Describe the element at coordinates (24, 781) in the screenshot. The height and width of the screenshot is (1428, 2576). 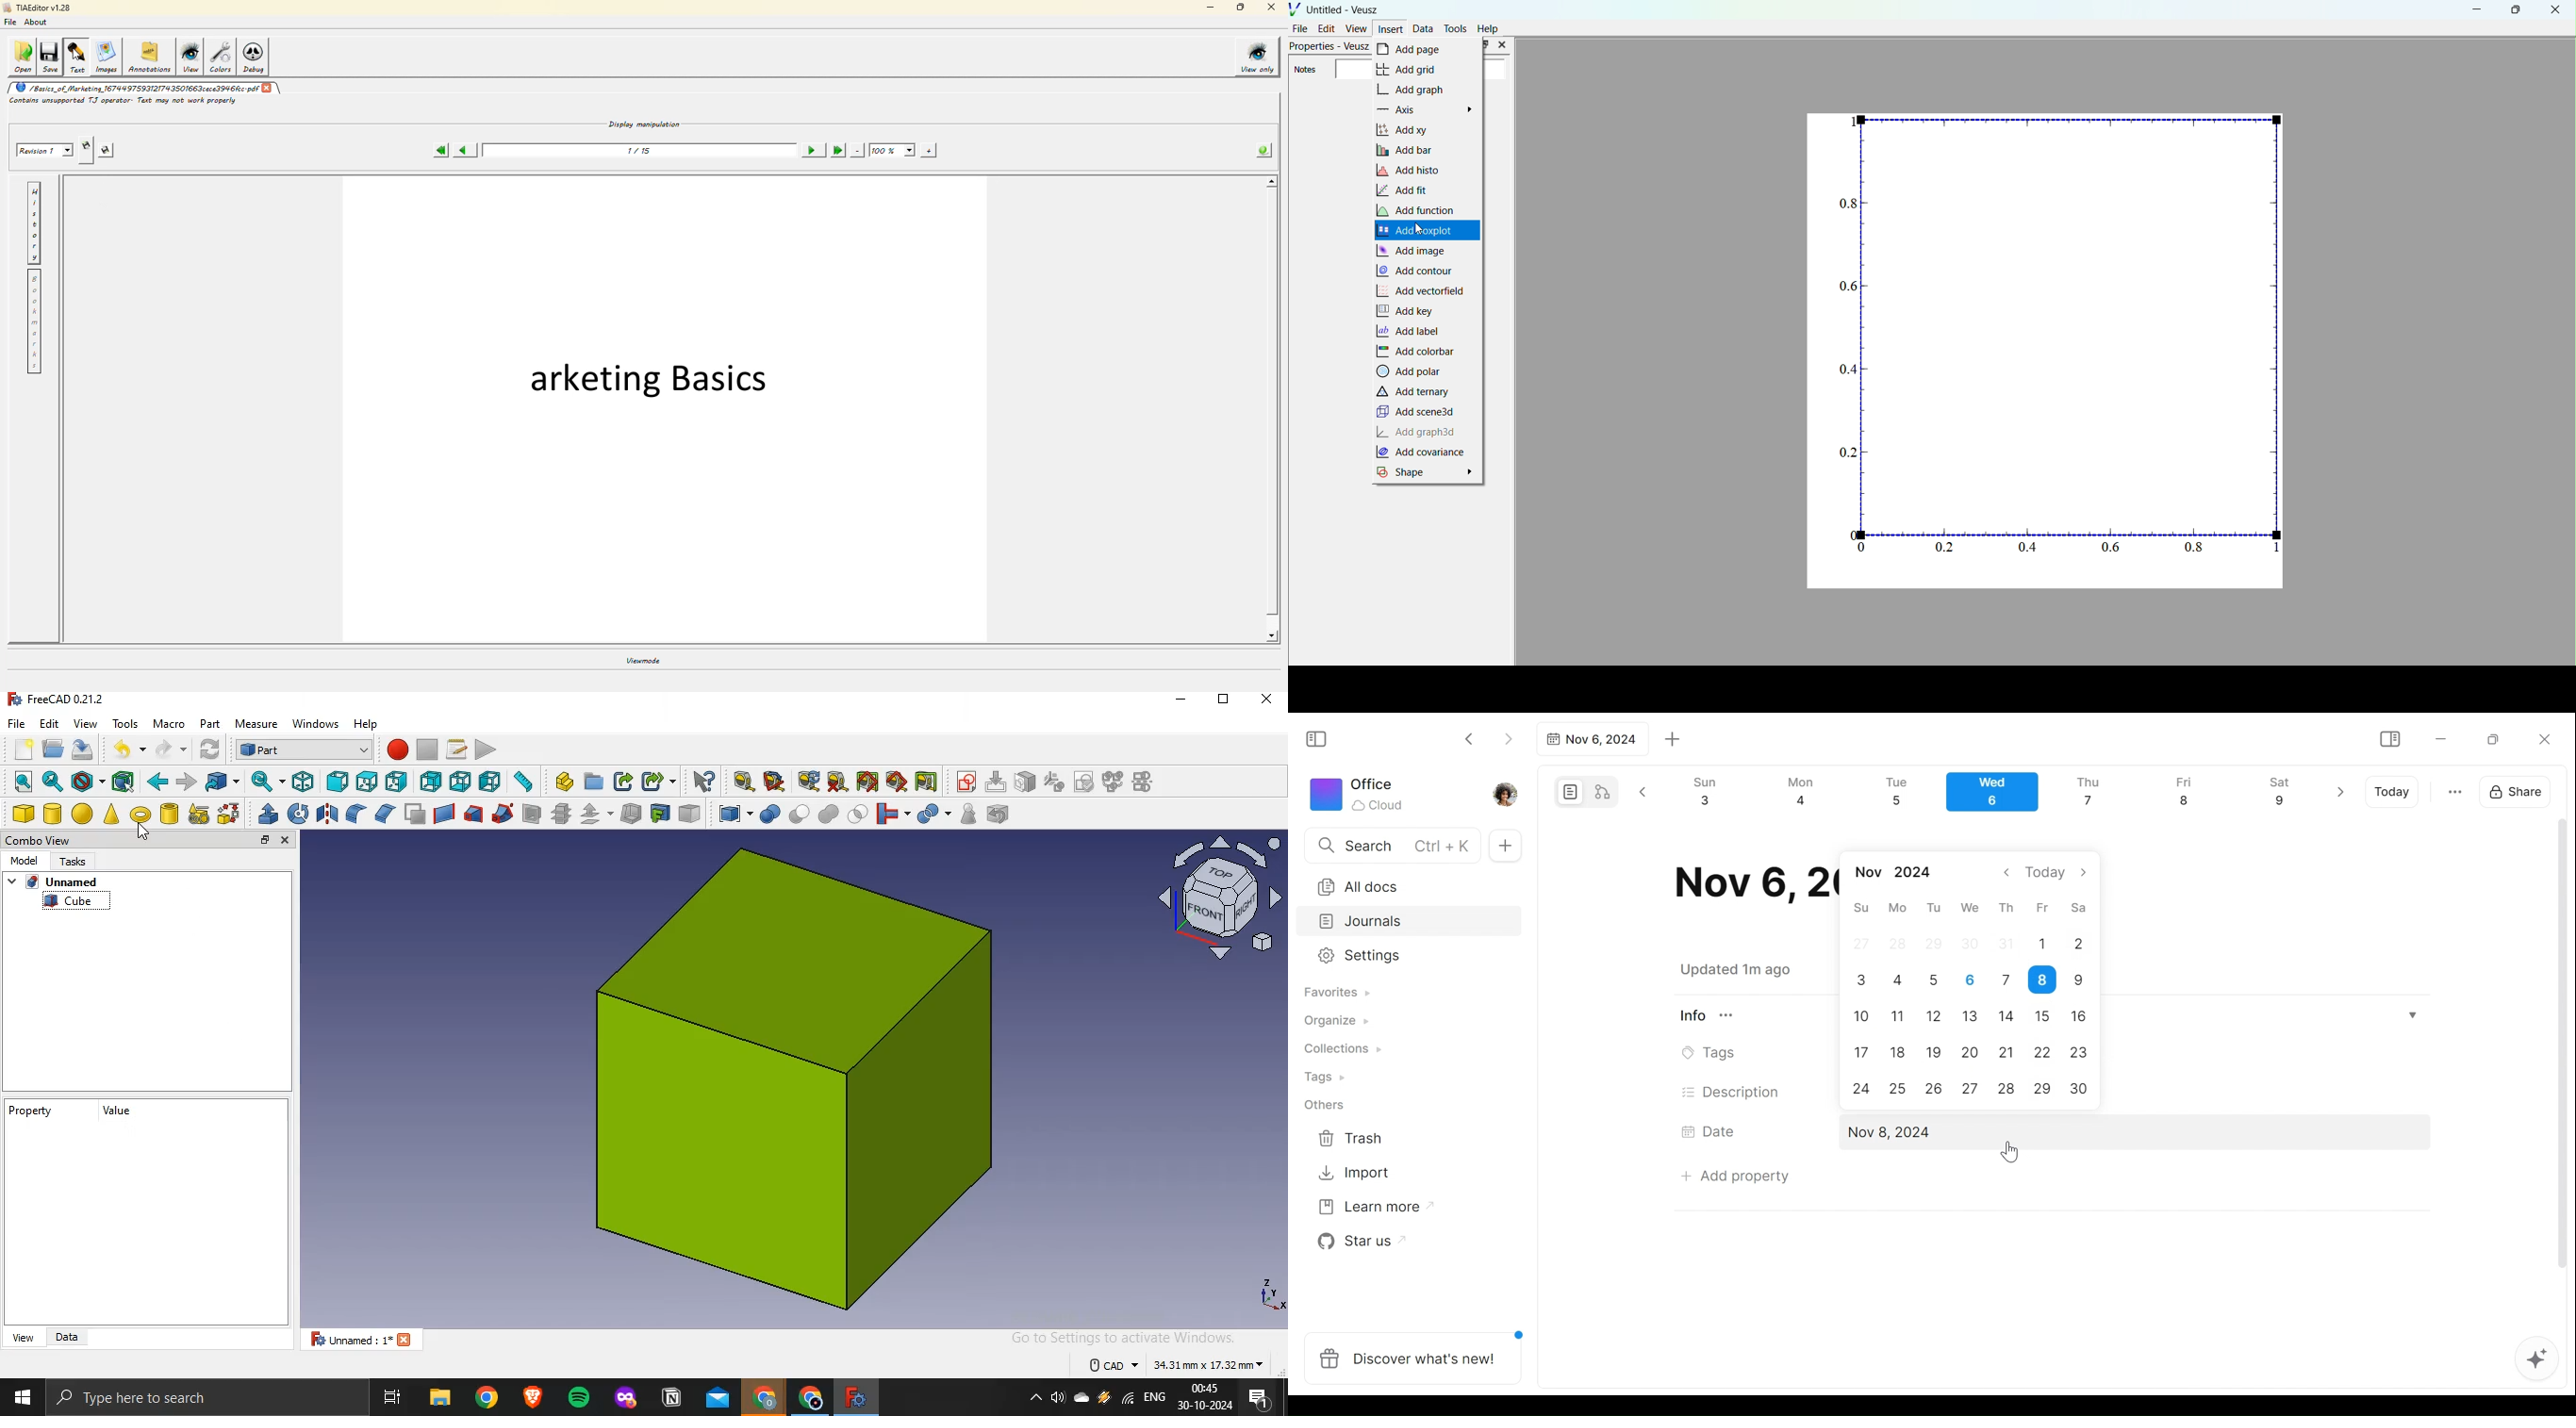
I see `fit all` at that location.